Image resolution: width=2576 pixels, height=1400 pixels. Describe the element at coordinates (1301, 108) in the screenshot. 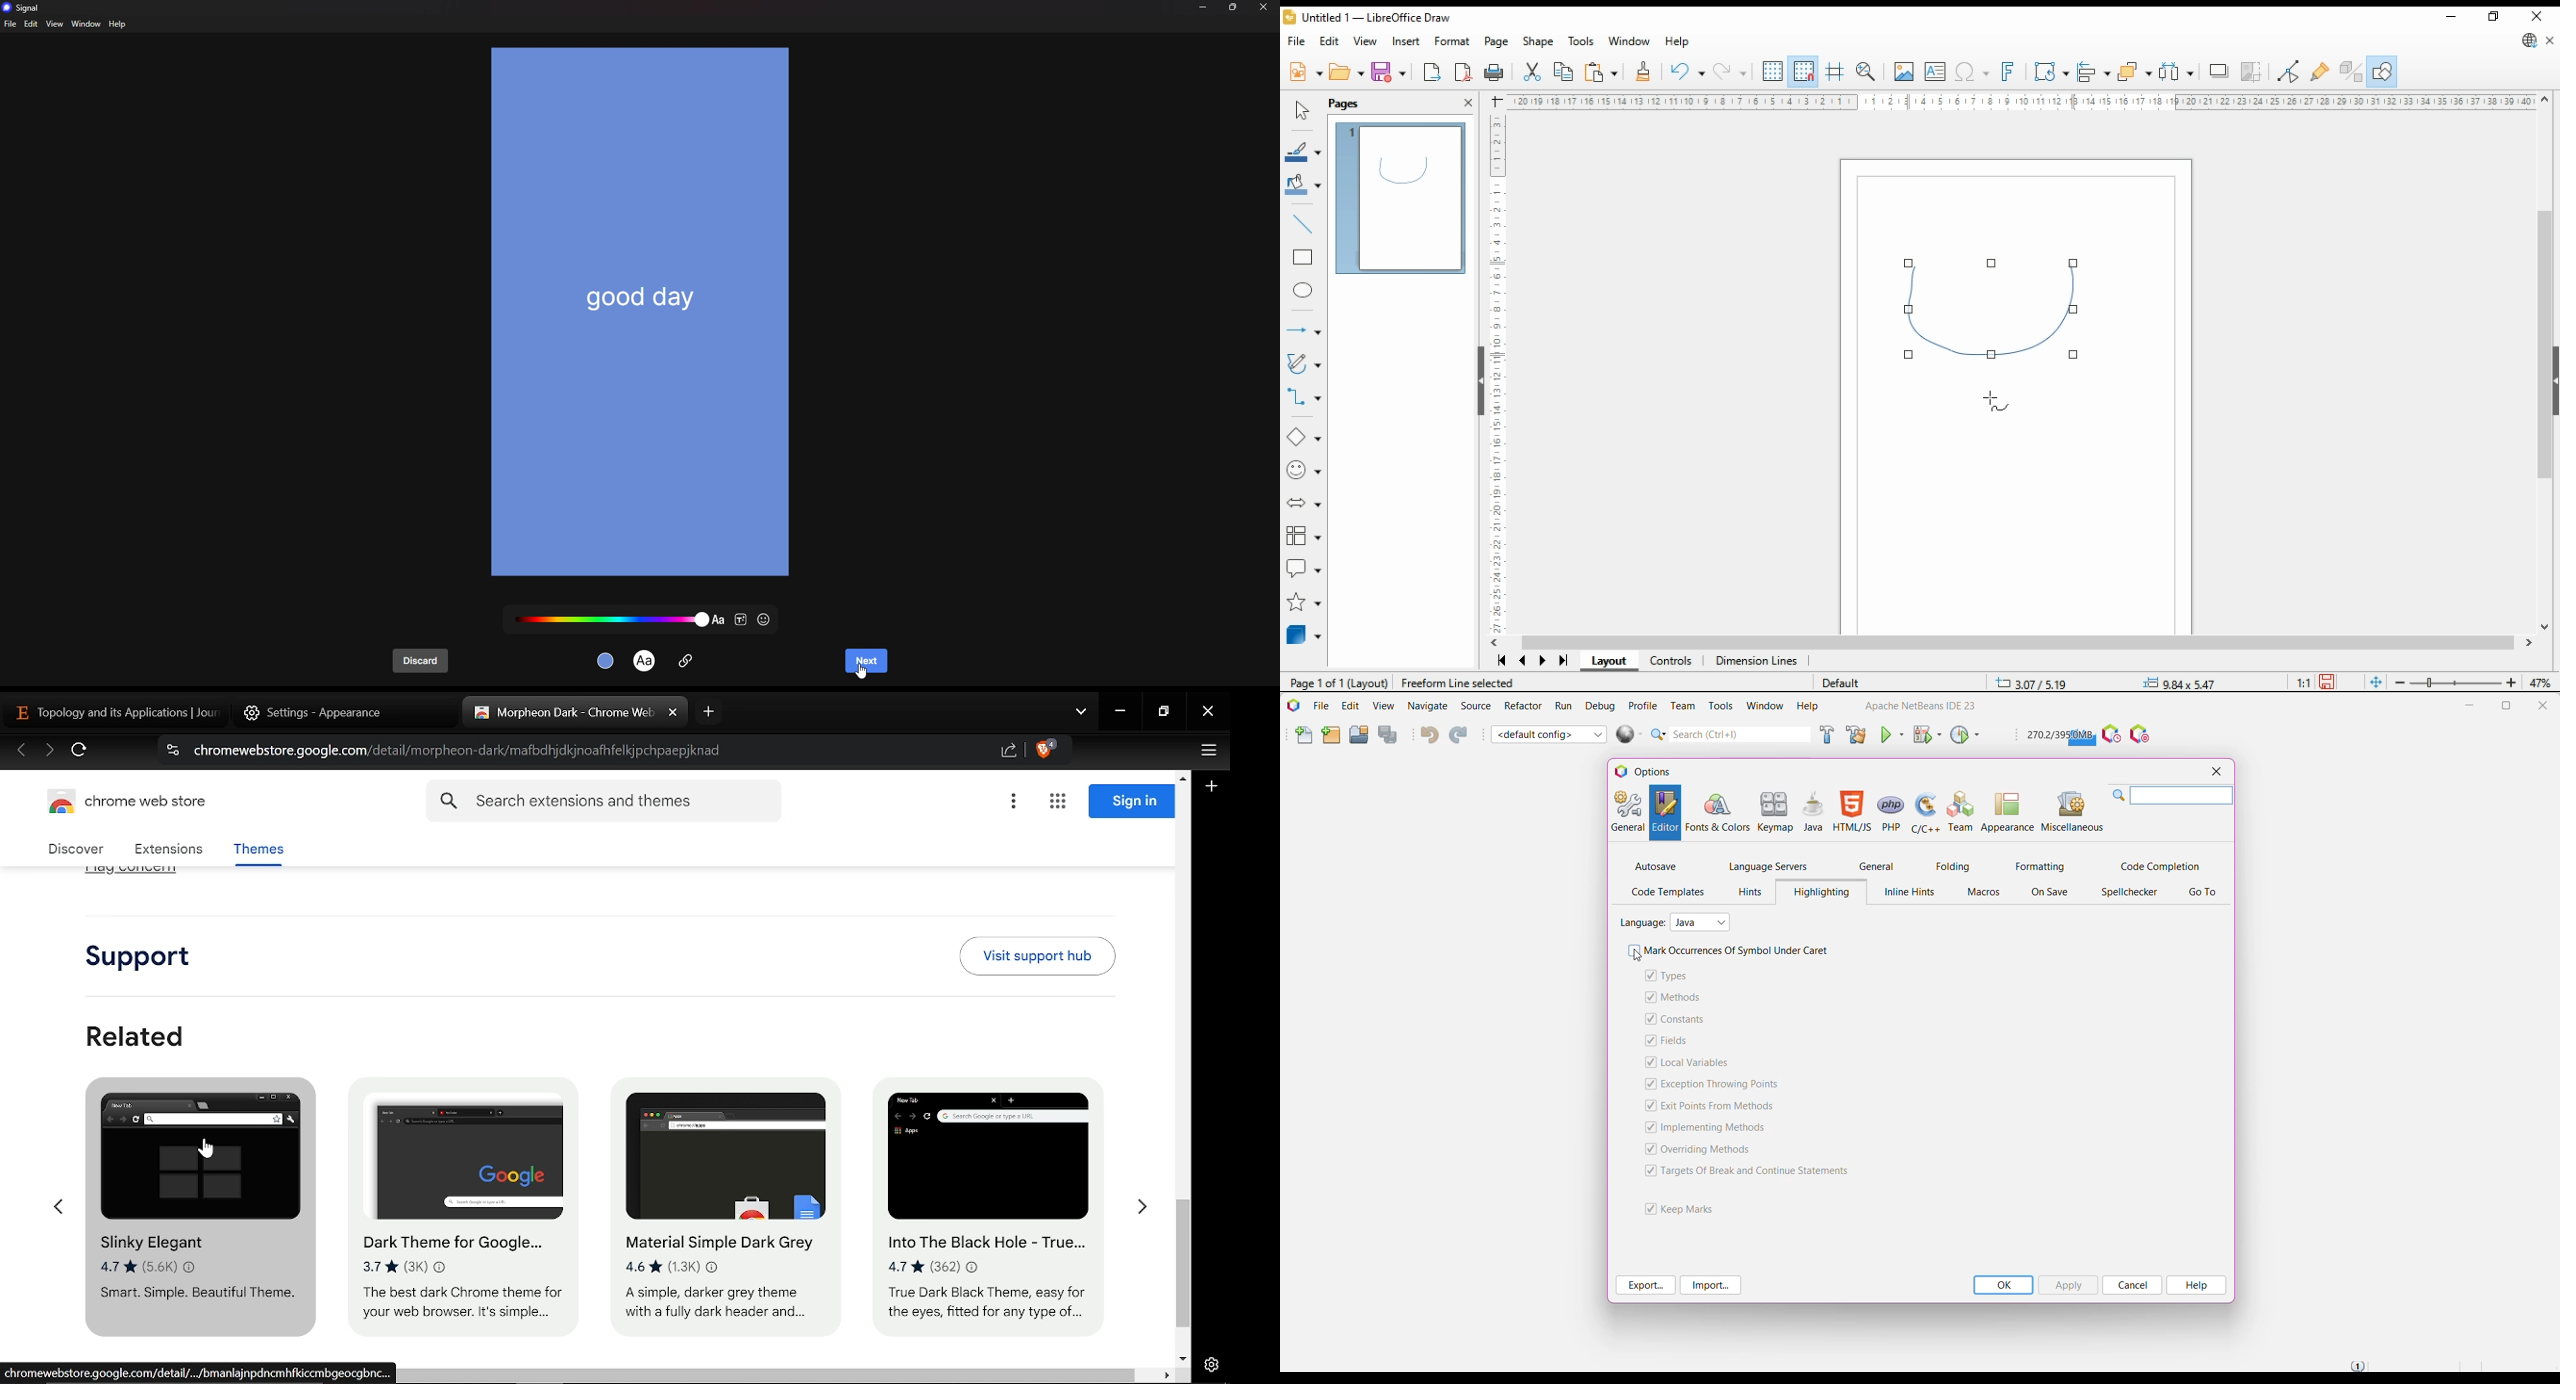

I see `select` at that location.